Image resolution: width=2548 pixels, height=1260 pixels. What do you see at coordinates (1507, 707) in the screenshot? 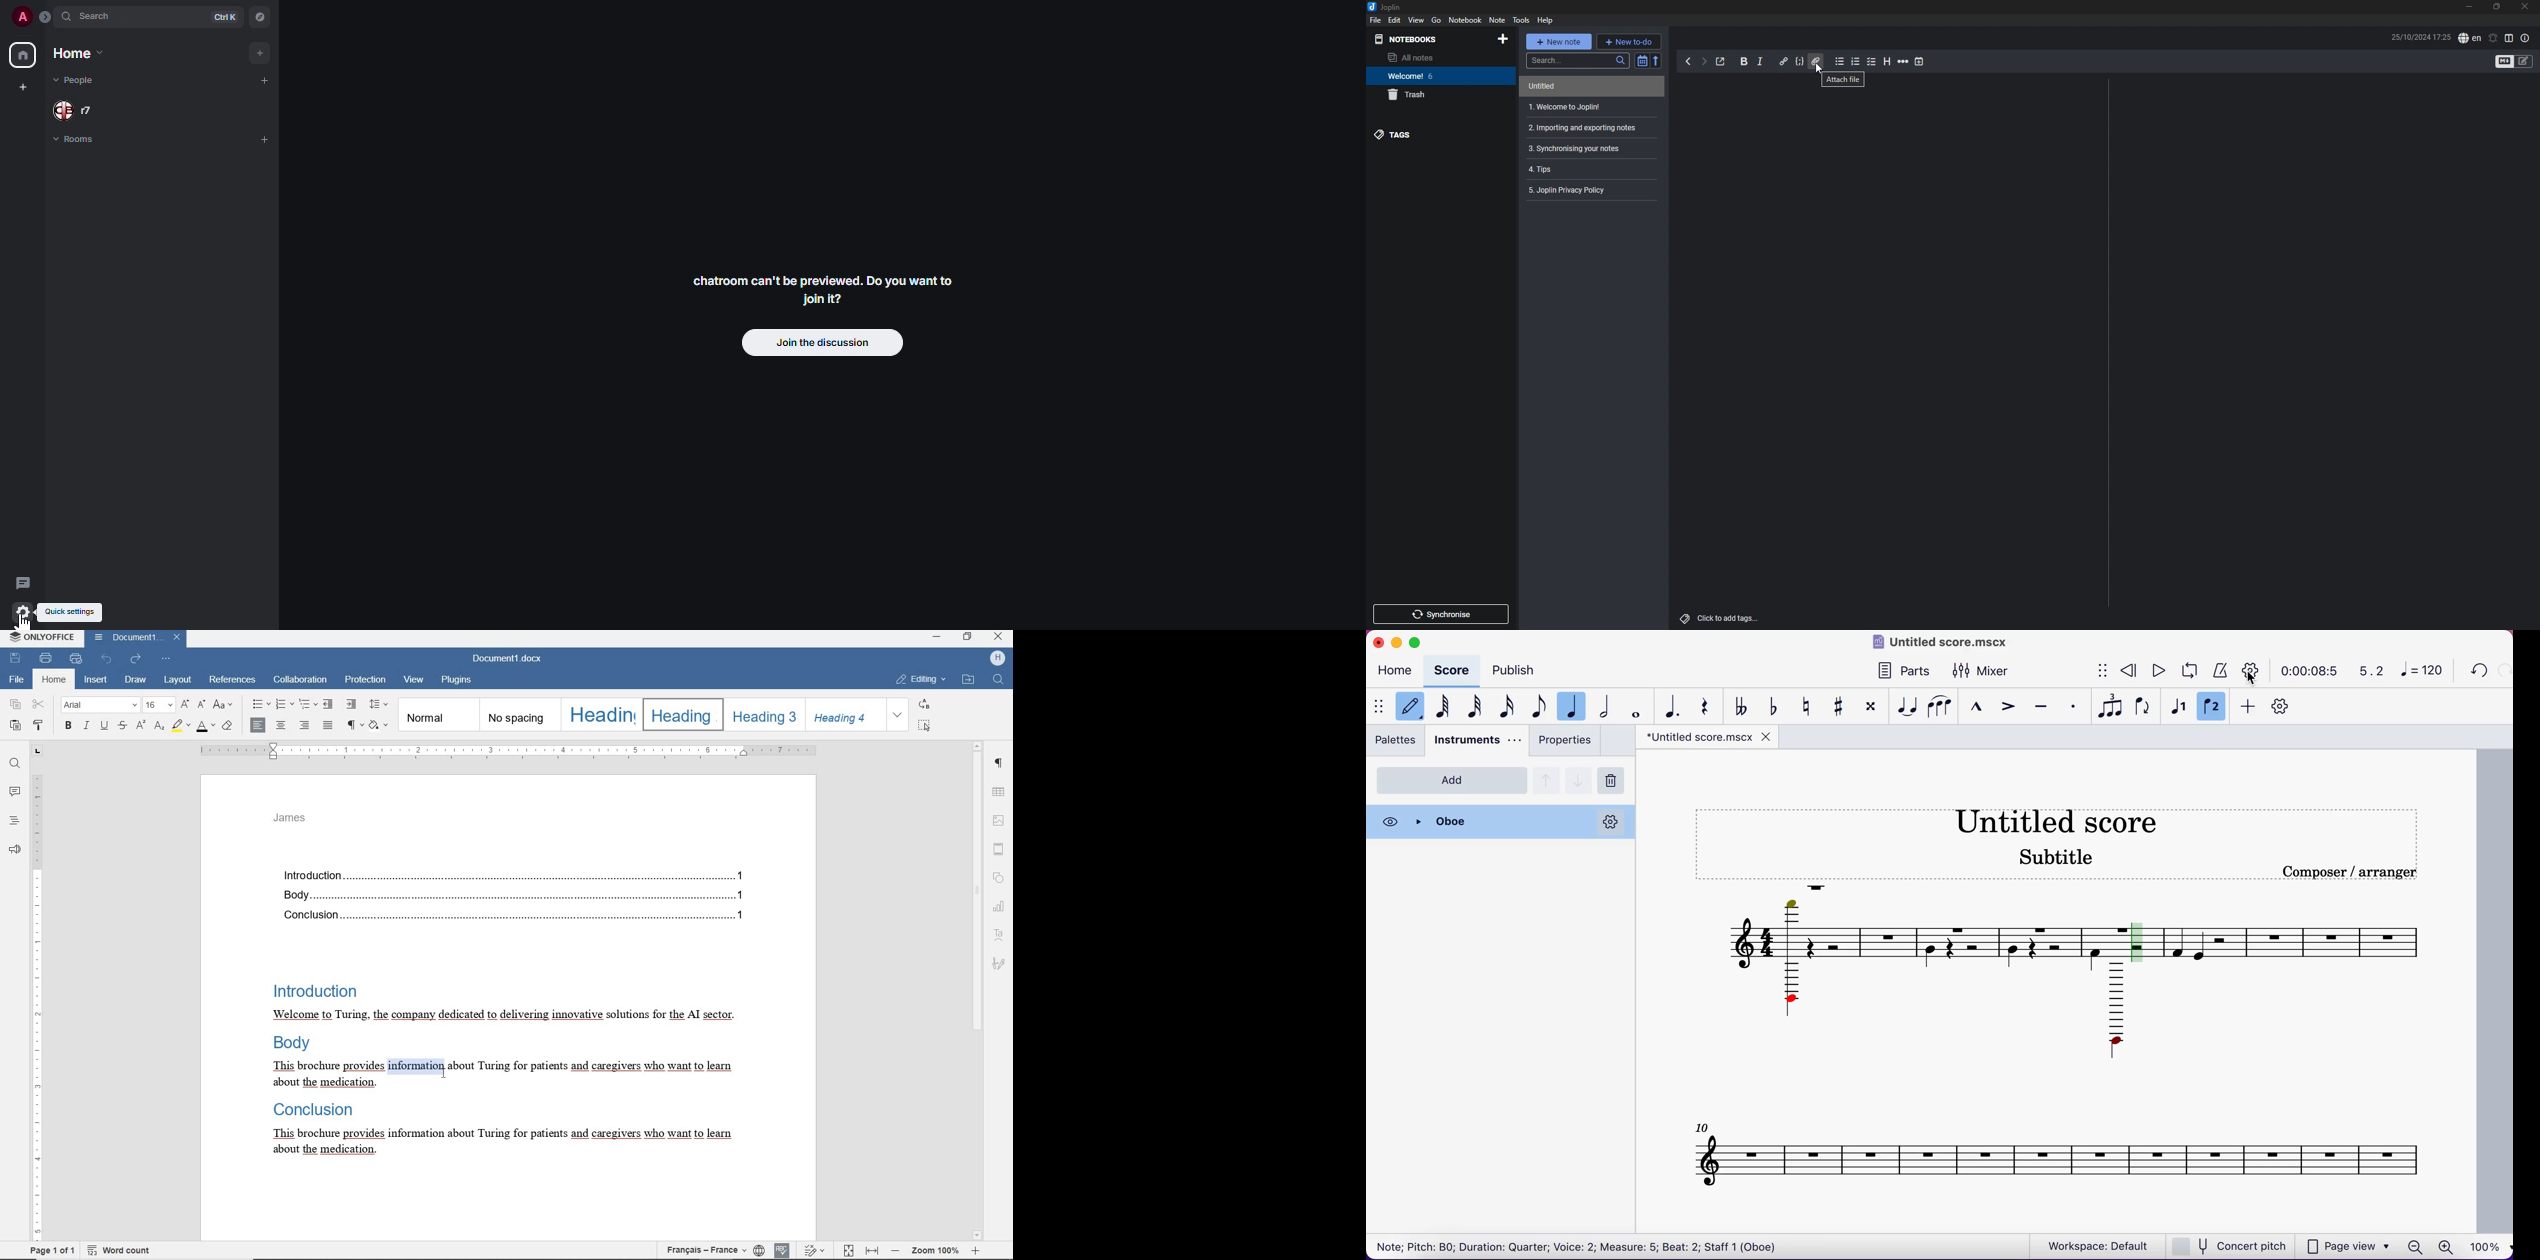
I see `16th note` at bounding box center [1507, 707].